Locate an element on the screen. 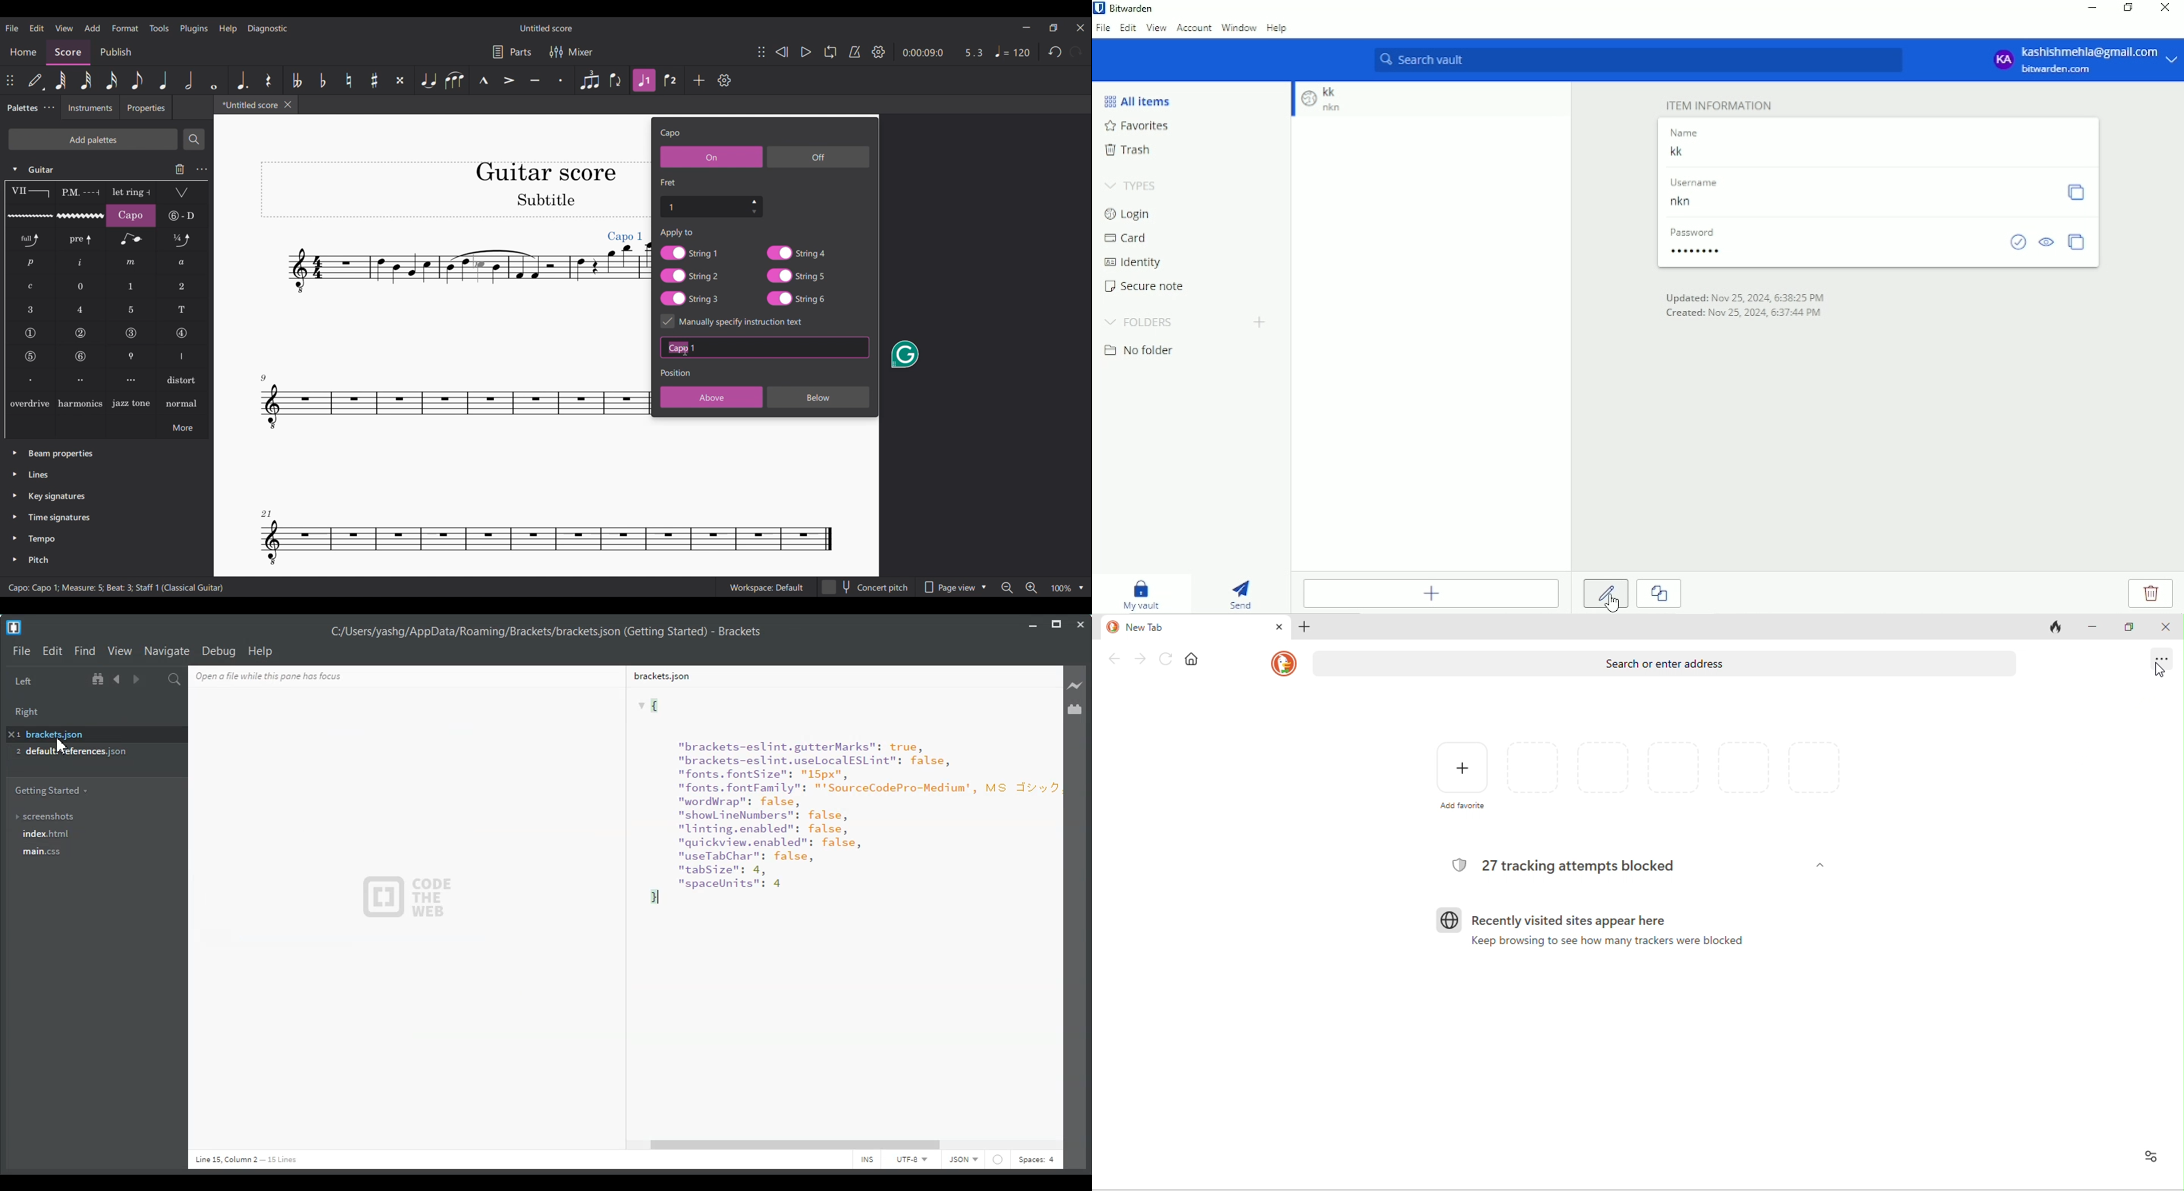 The width and height of the screenshot is (2184, 1204). Guitar is located at coordinates (44, 169).